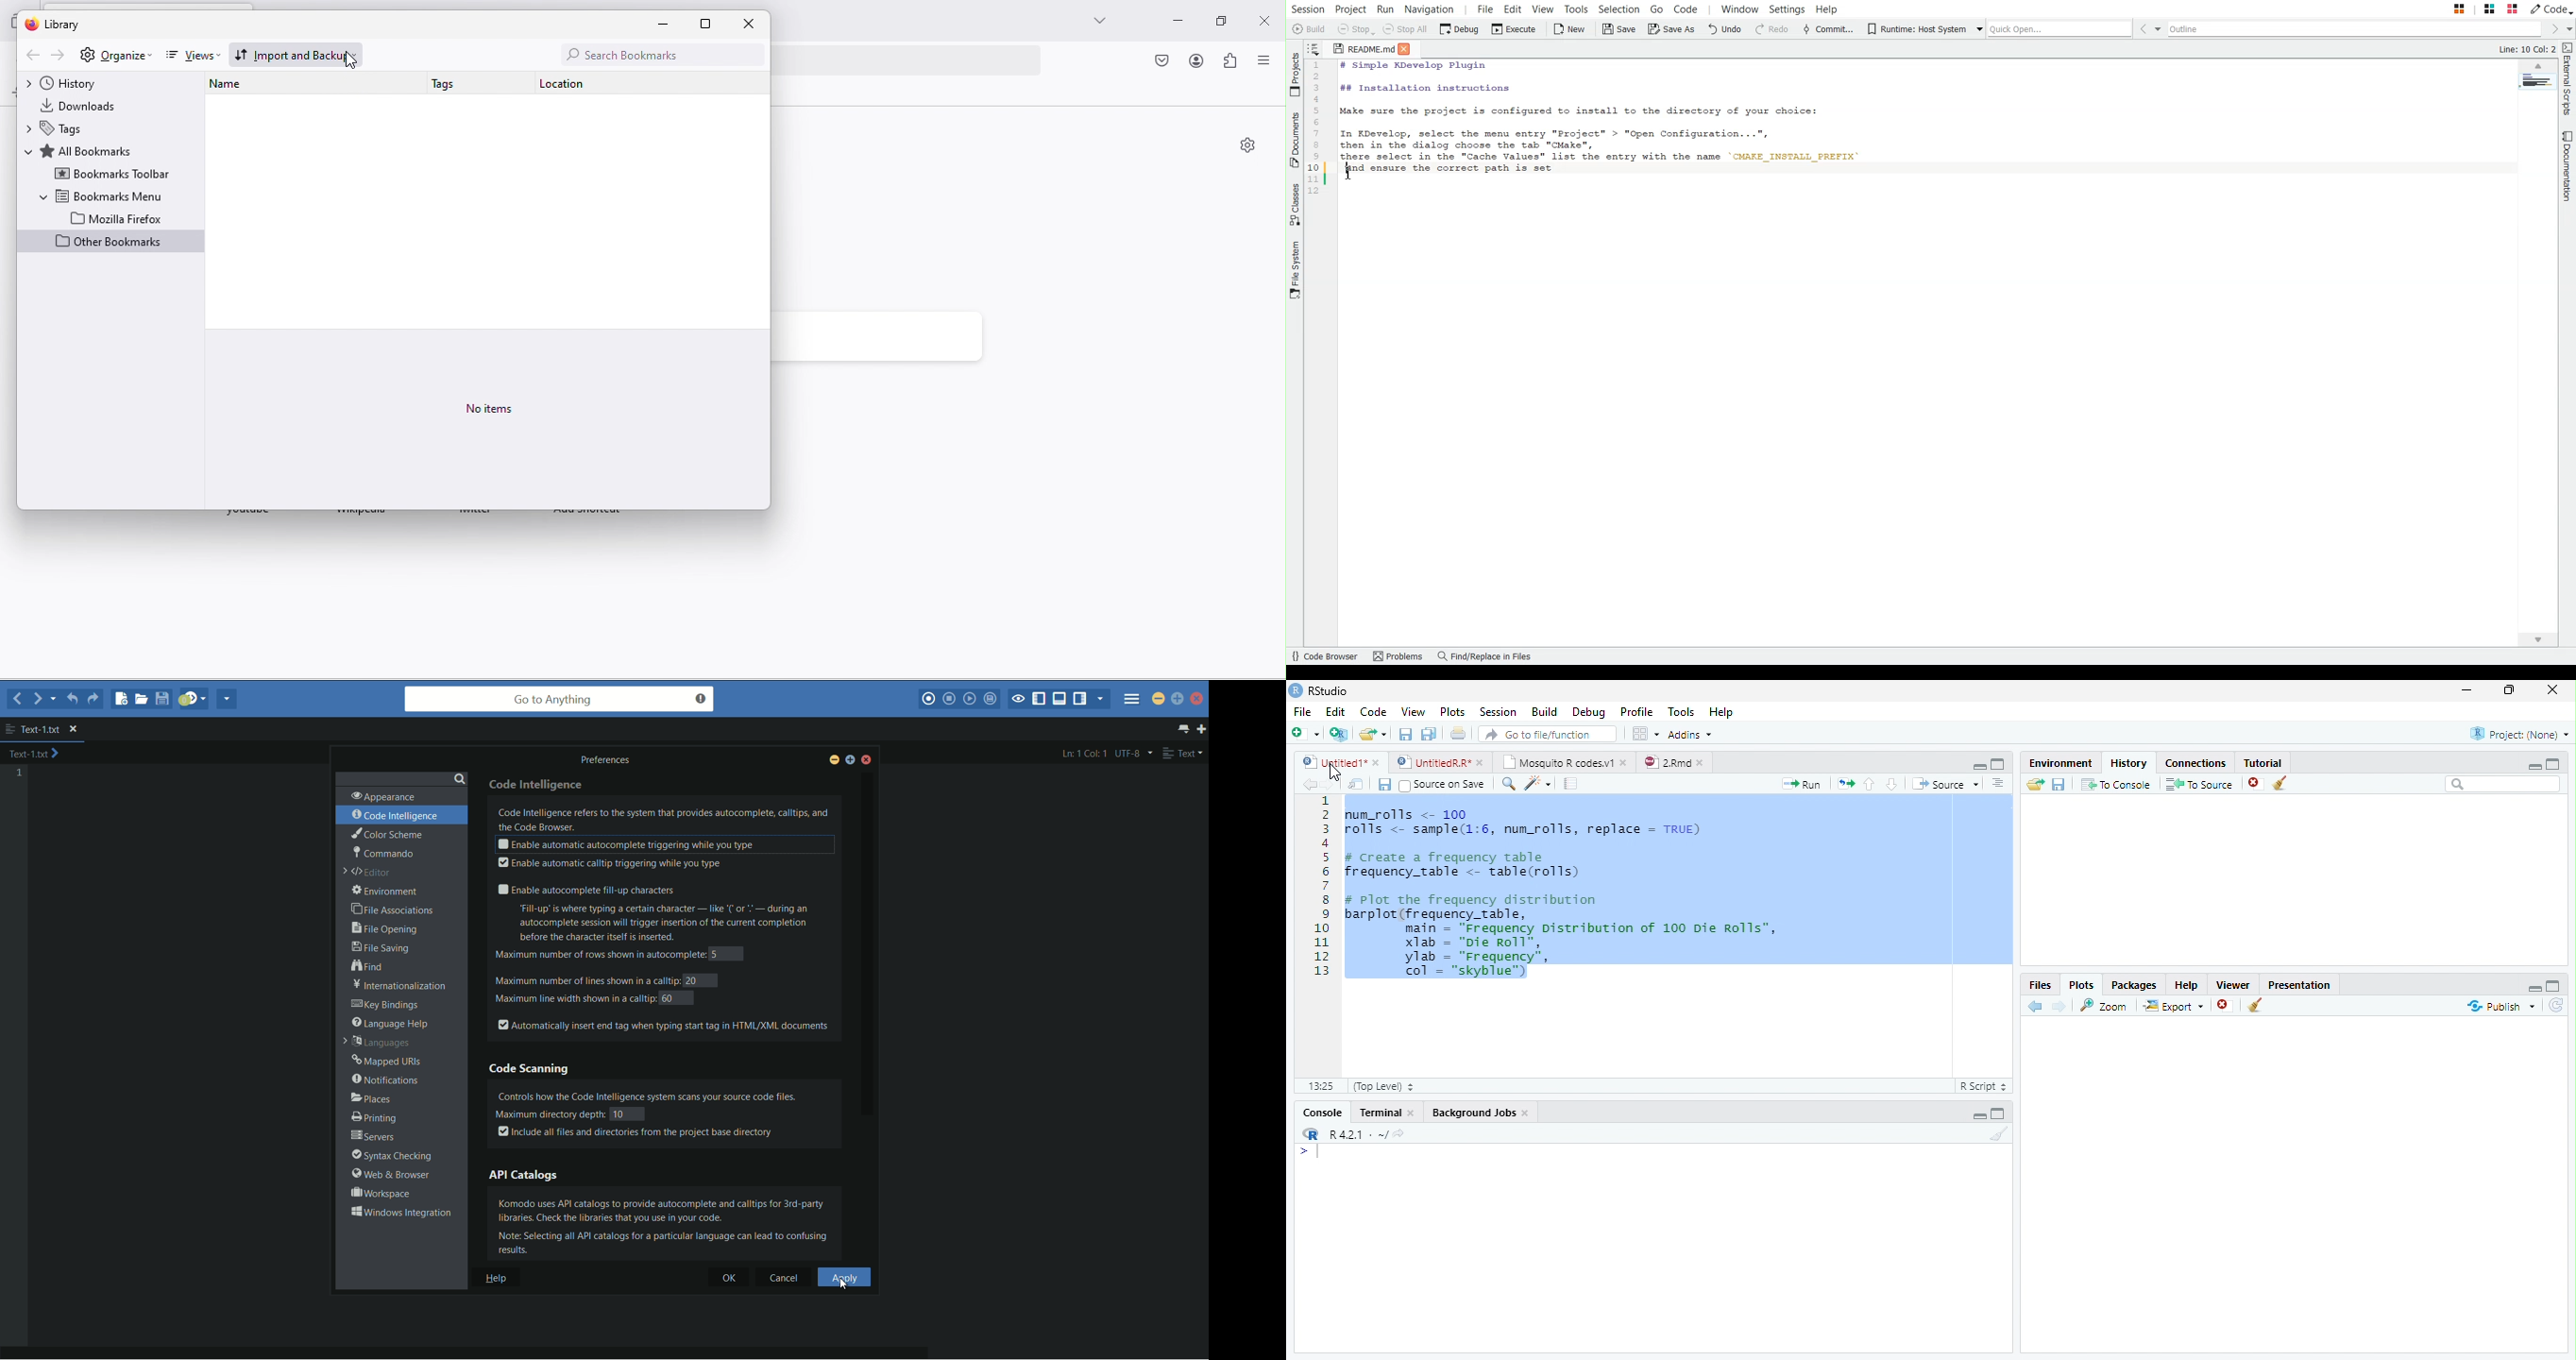  I want to click on settings, so click(87, 56).